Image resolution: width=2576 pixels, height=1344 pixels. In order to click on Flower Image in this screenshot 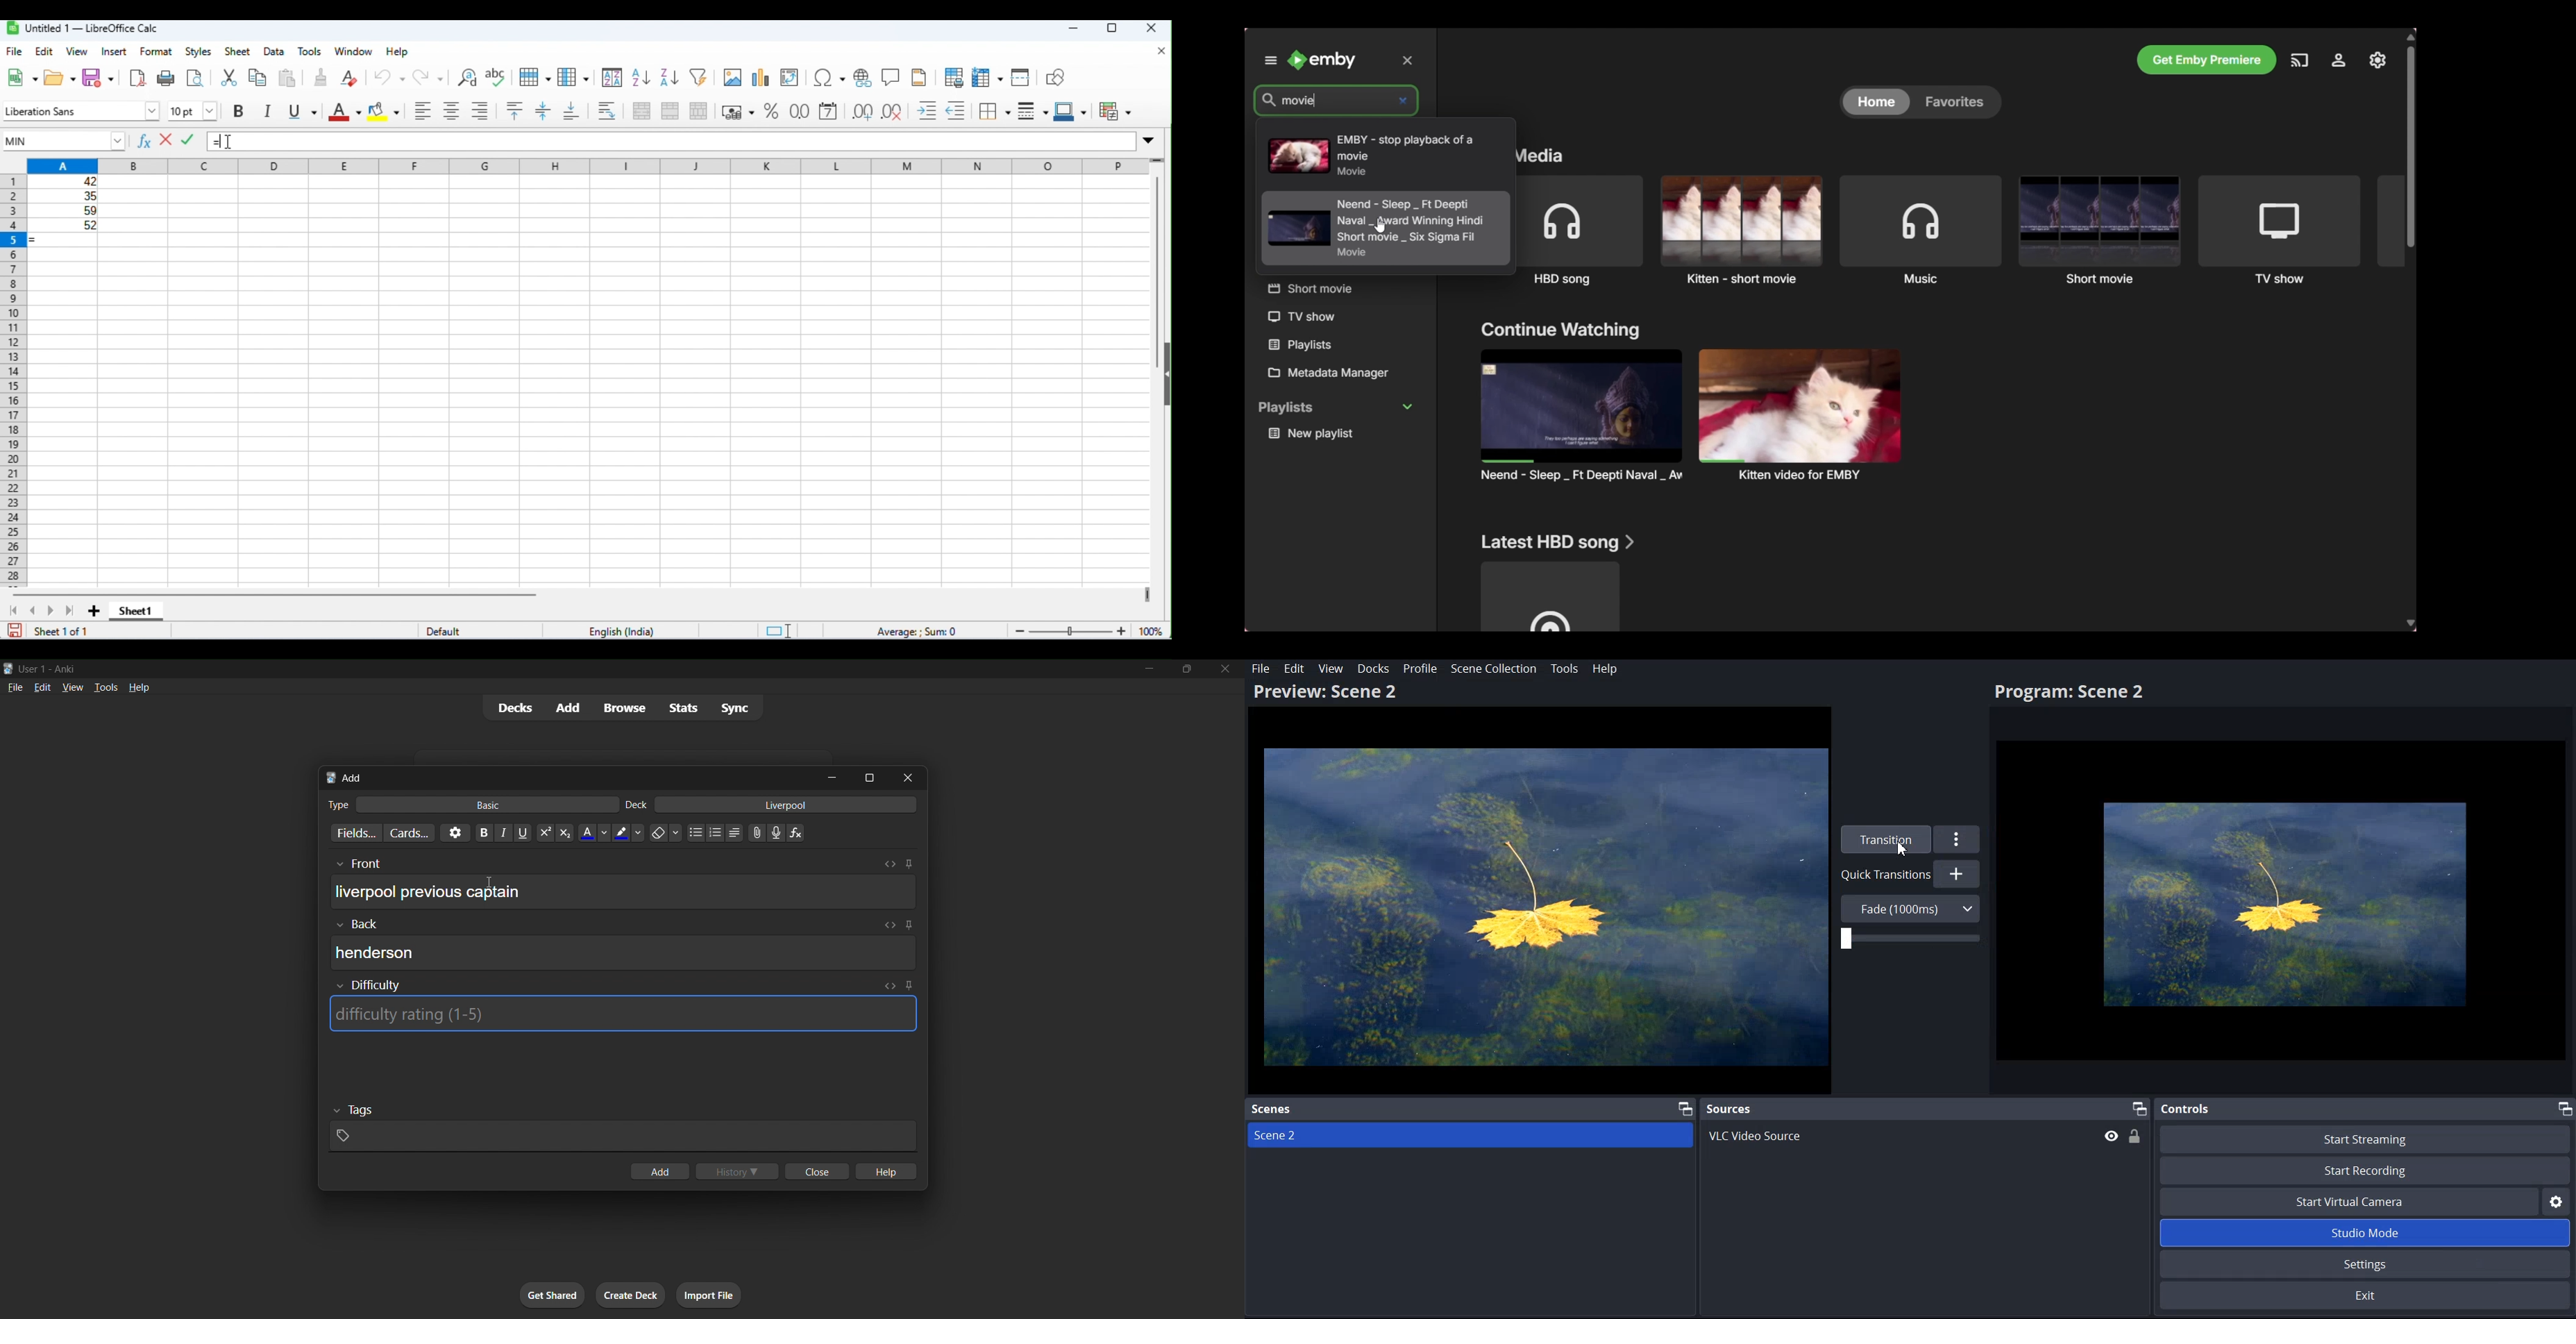, I will do `click(2287, 902)`.